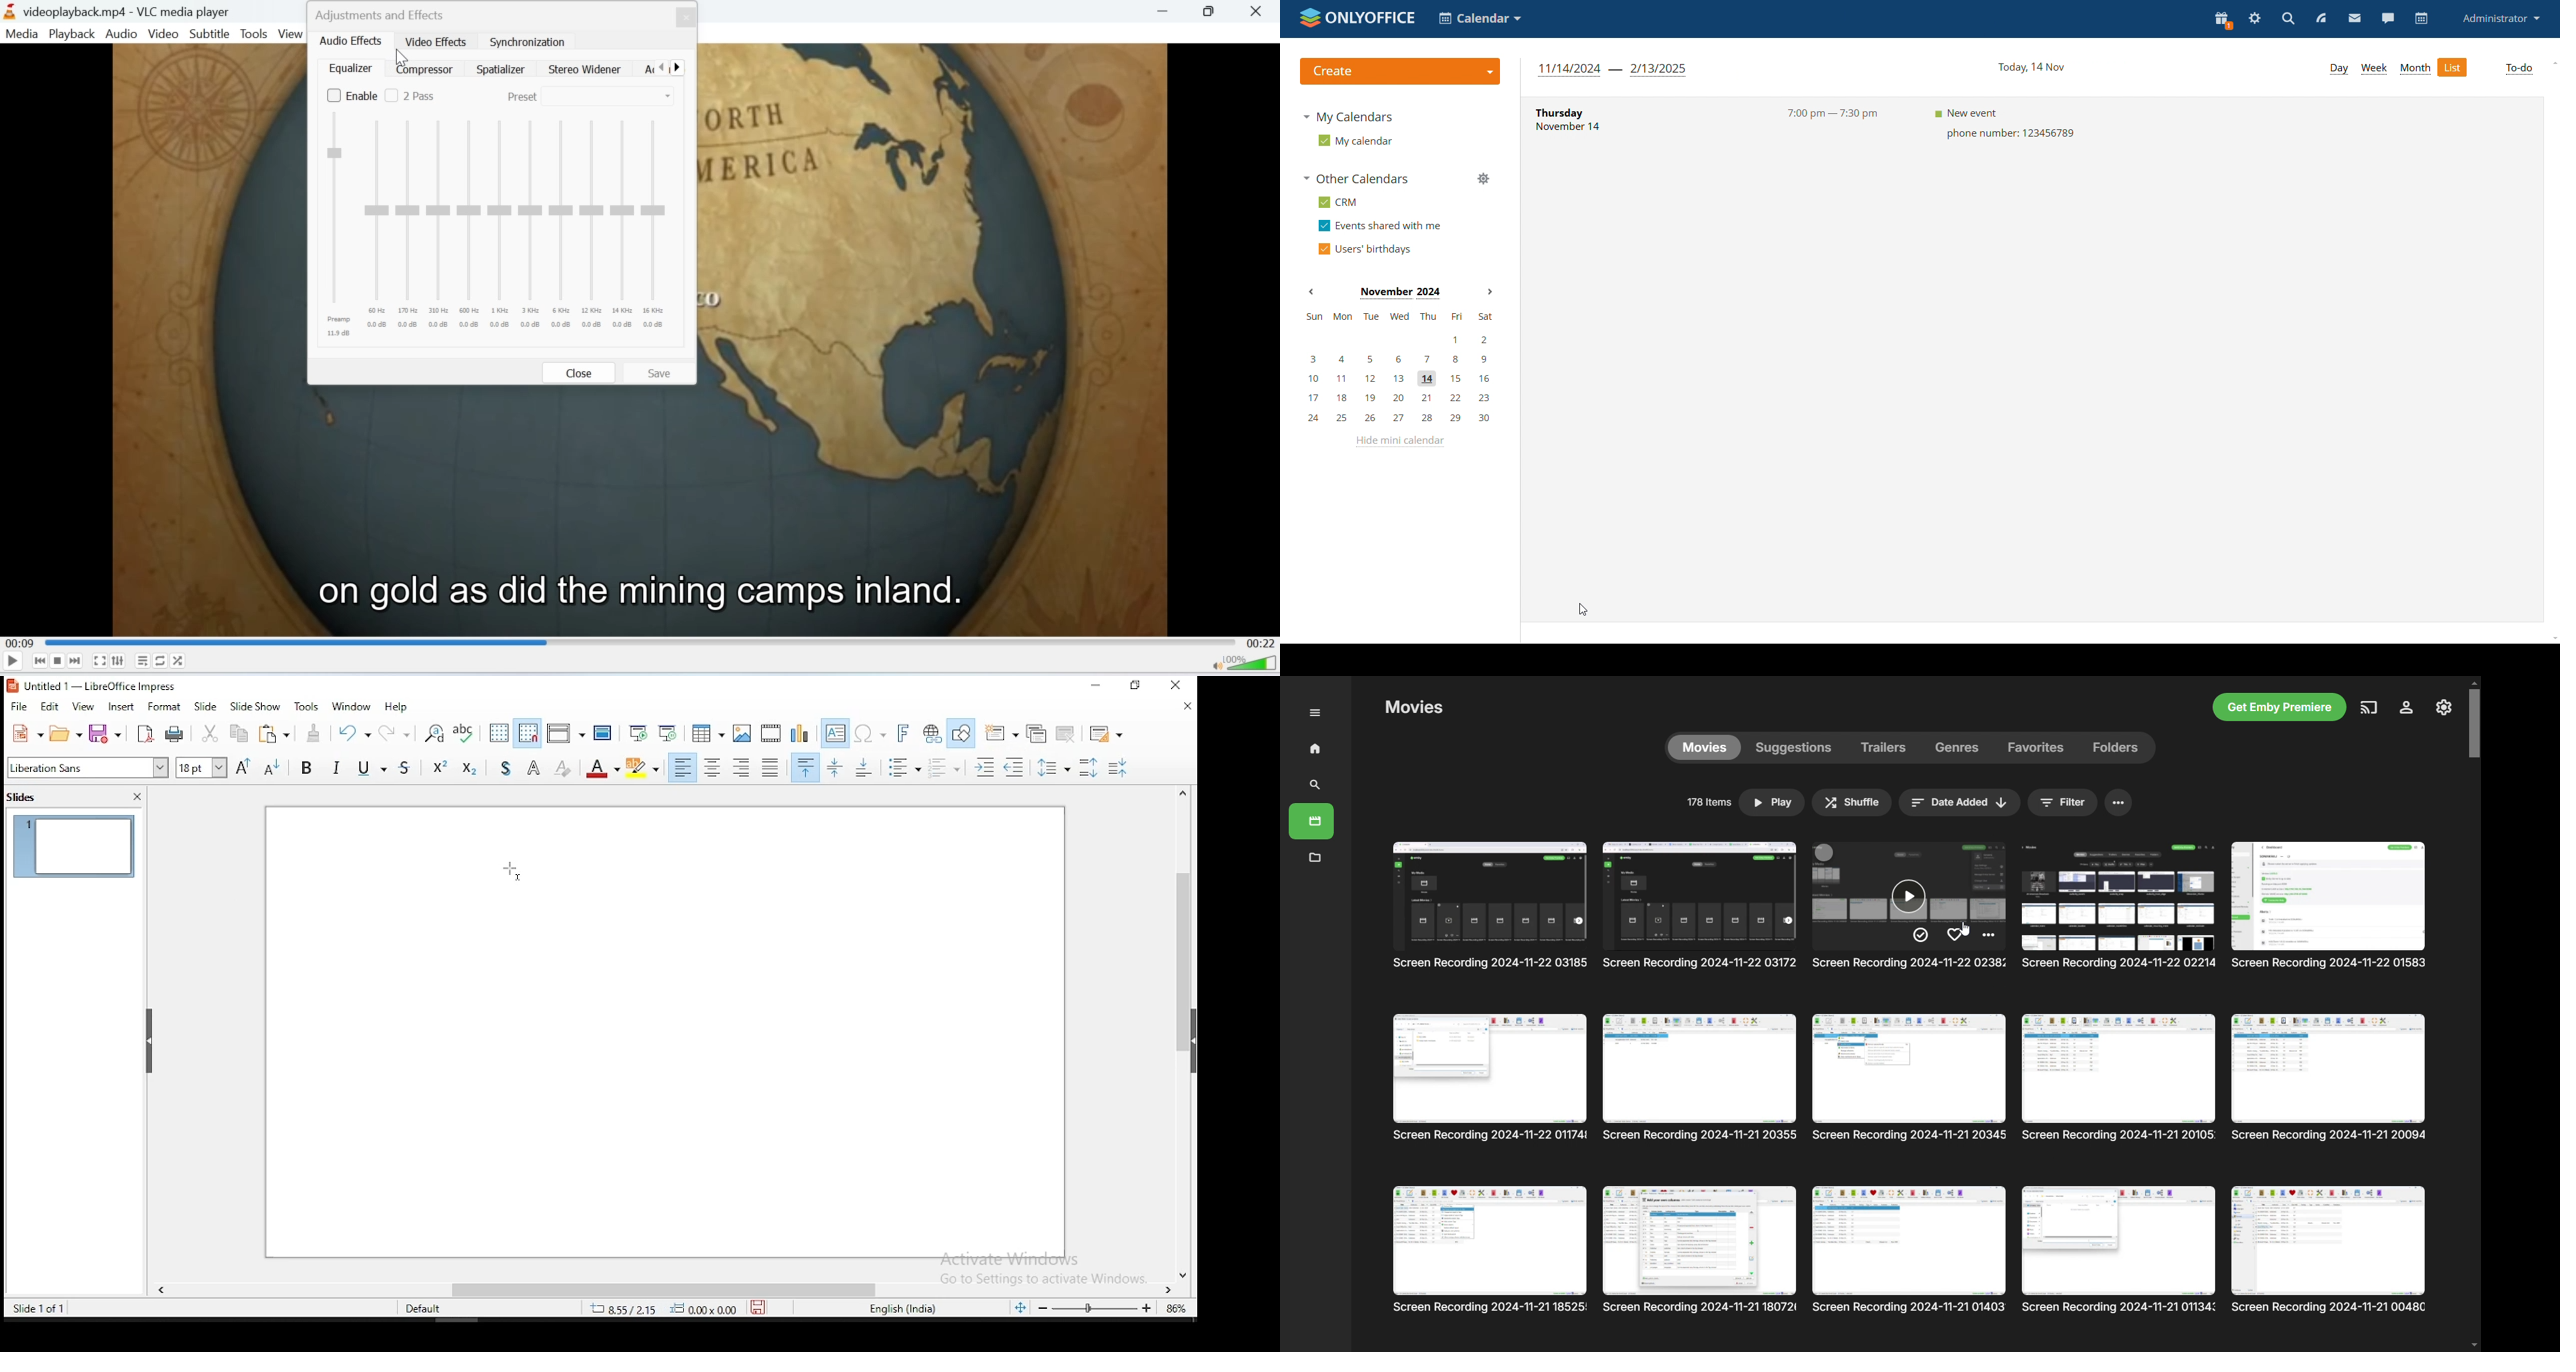 This screenshot has width=2576, height=1372. Describe the element at coordinates (463, 731) in the screenshot. I see `spell check` at that location.